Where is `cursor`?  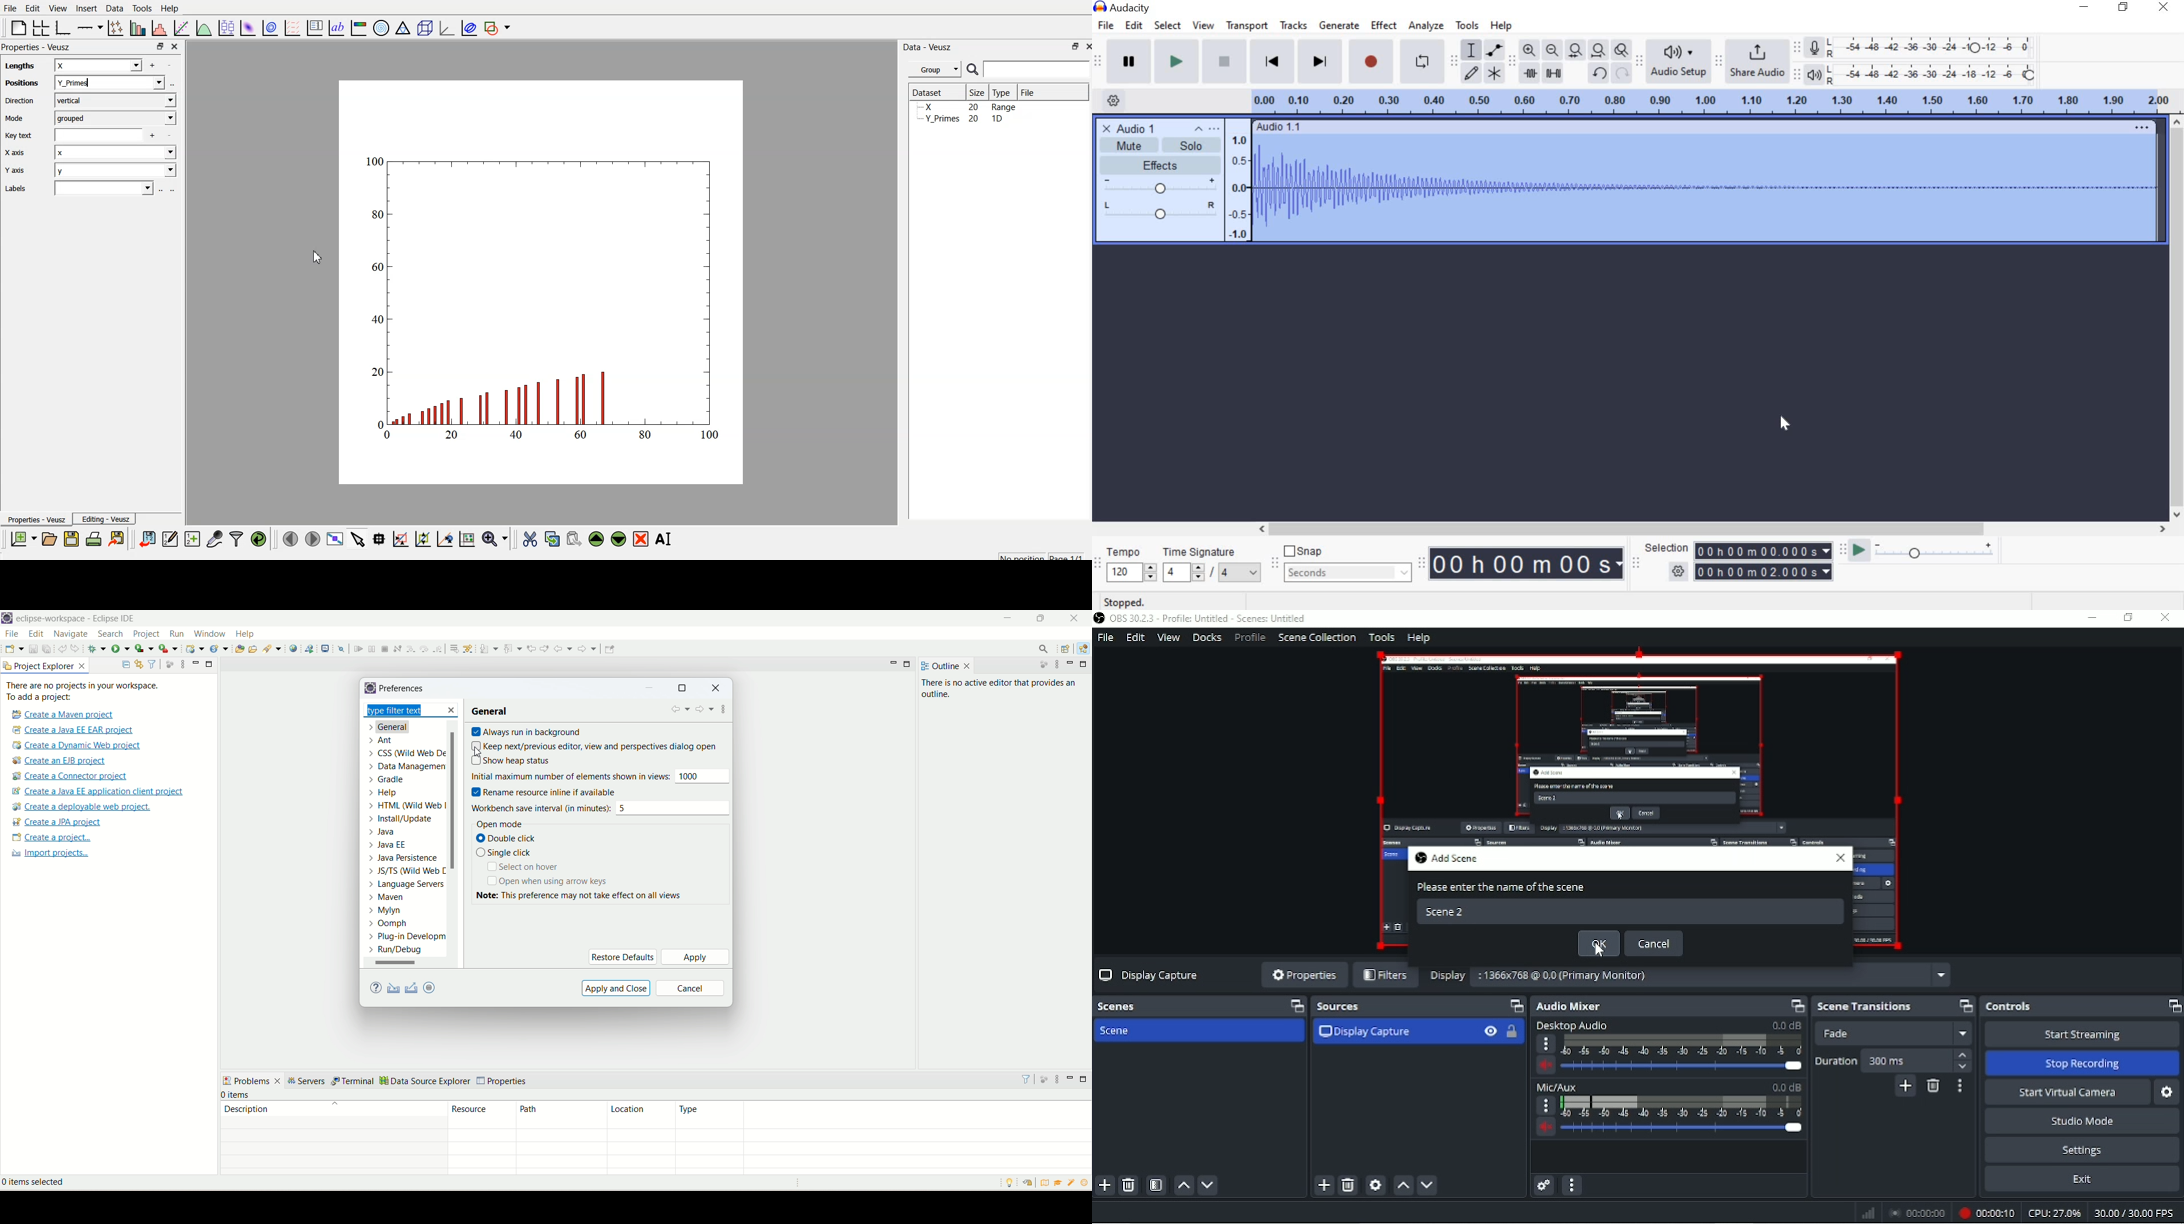
cursor is located at coordinates (1784, 424).